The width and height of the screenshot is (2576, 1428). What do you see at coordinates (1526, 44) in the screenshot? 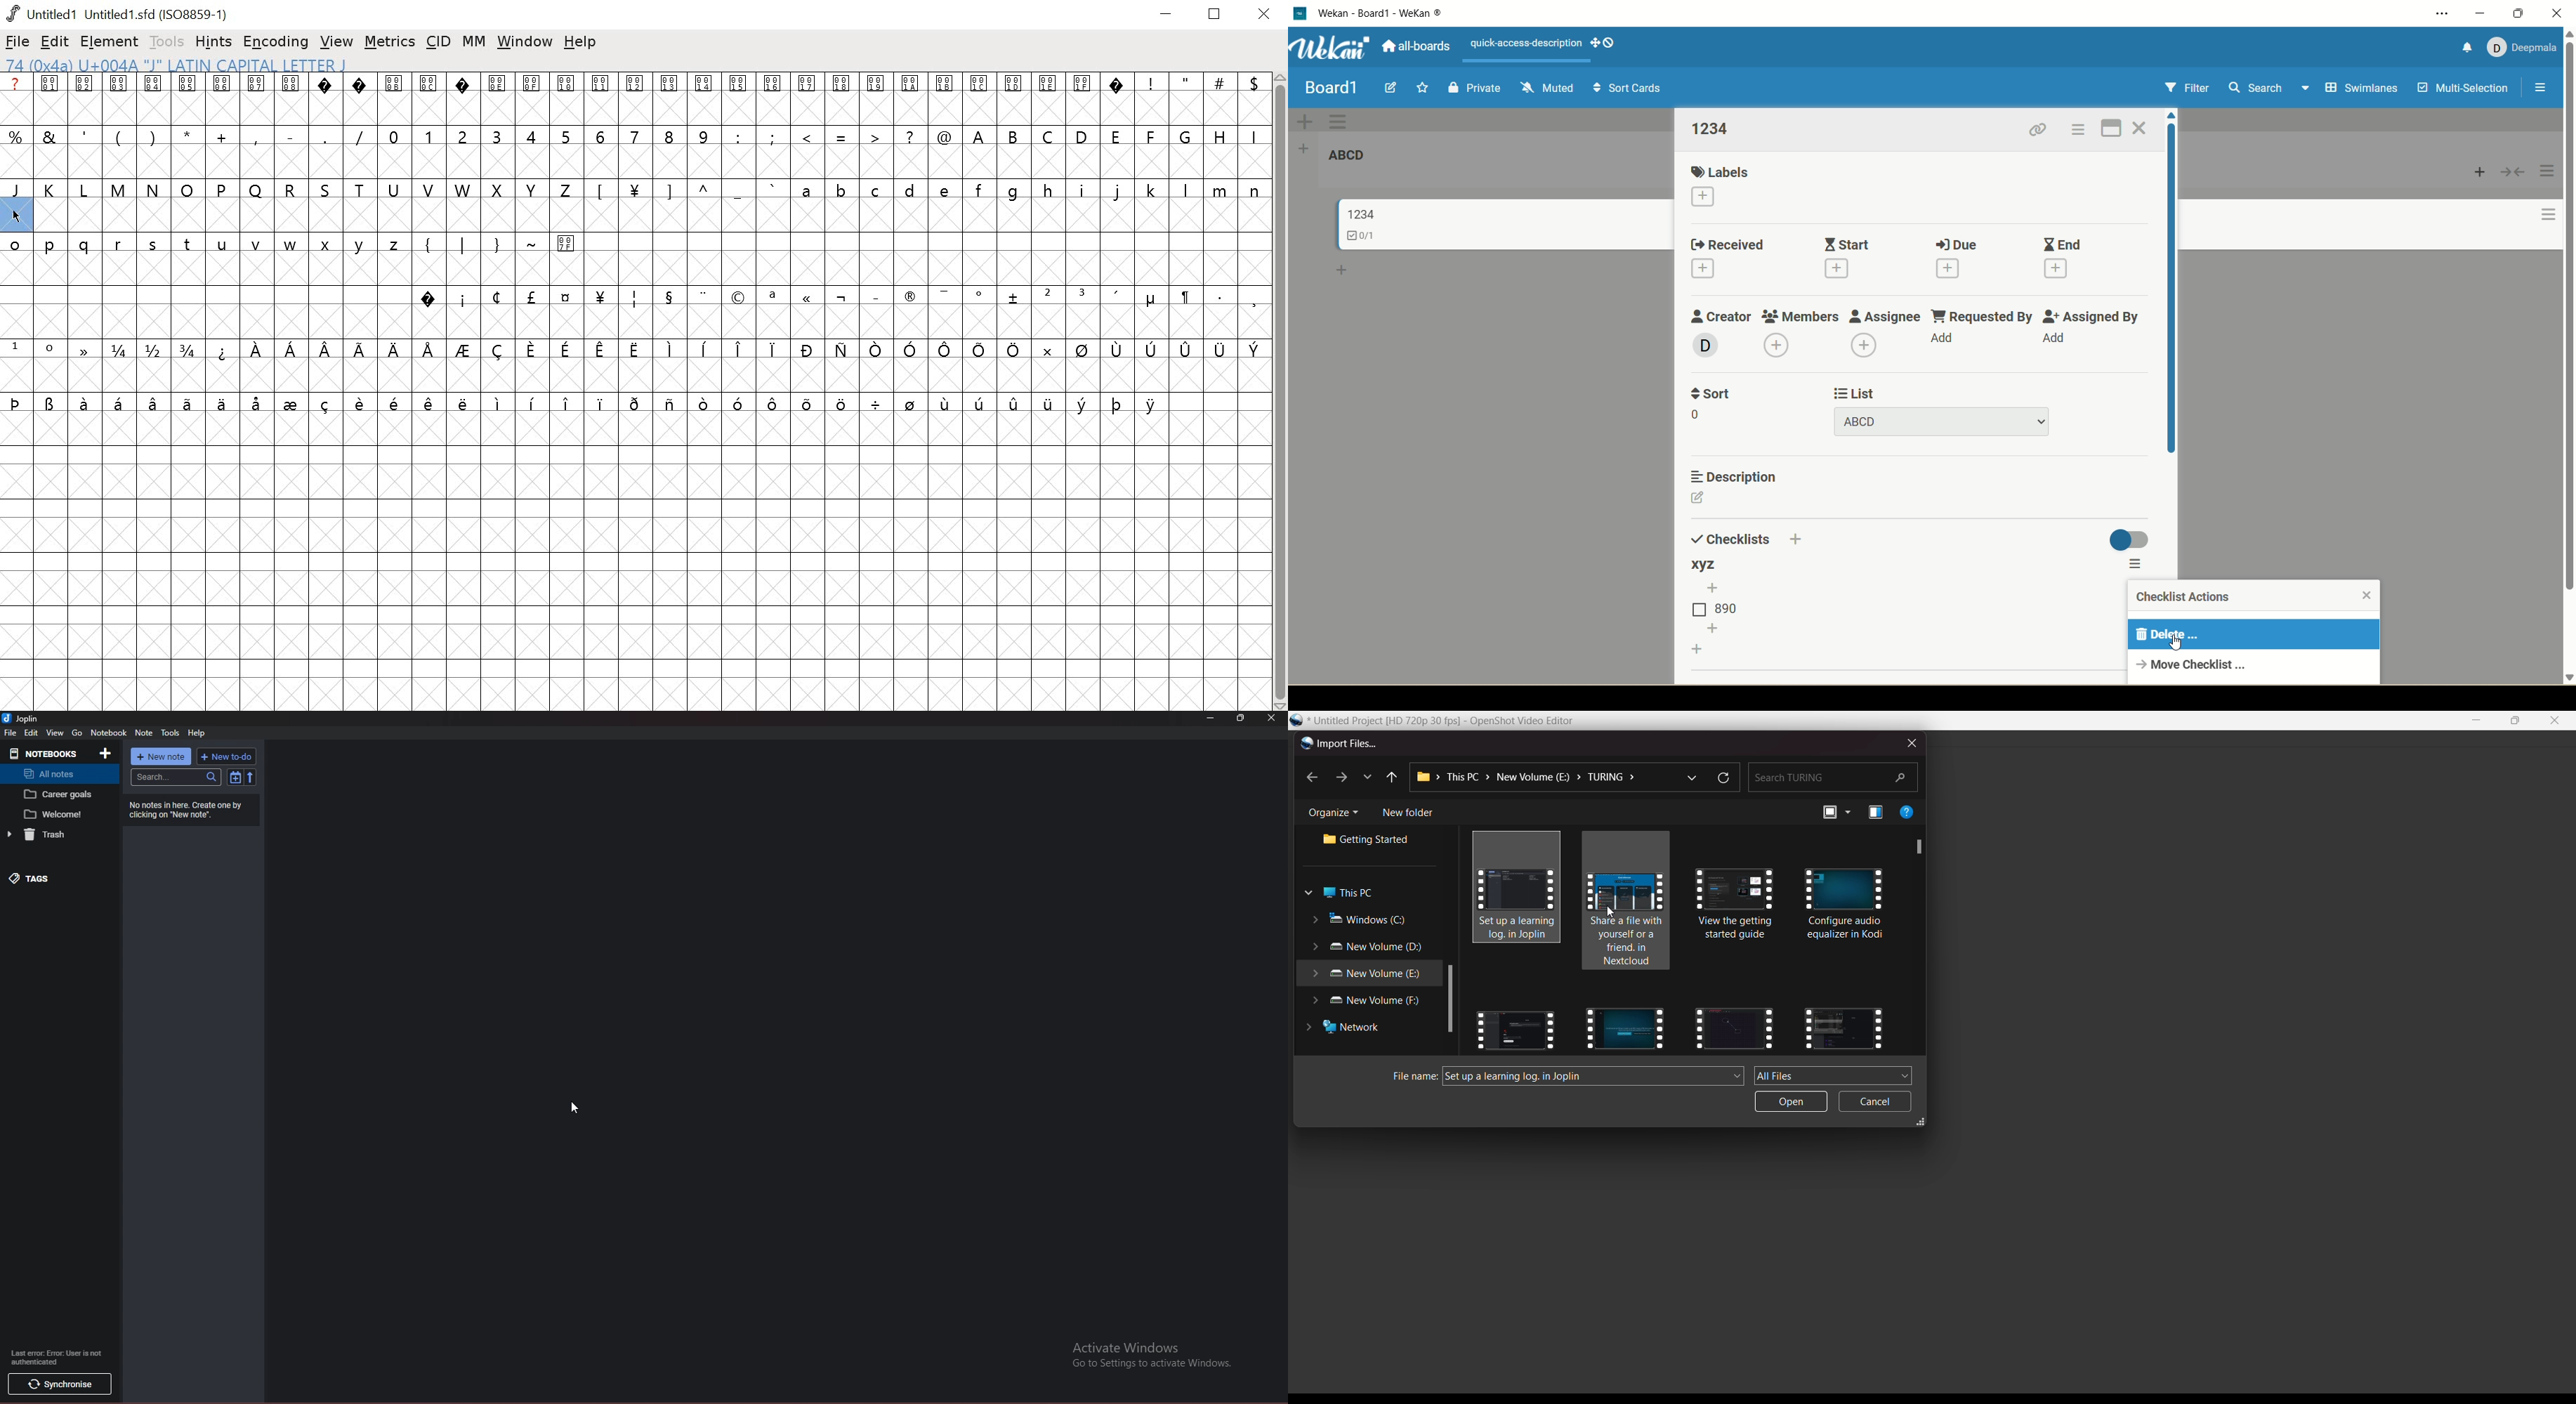
I see `text` at bounding box center [1526, 44].